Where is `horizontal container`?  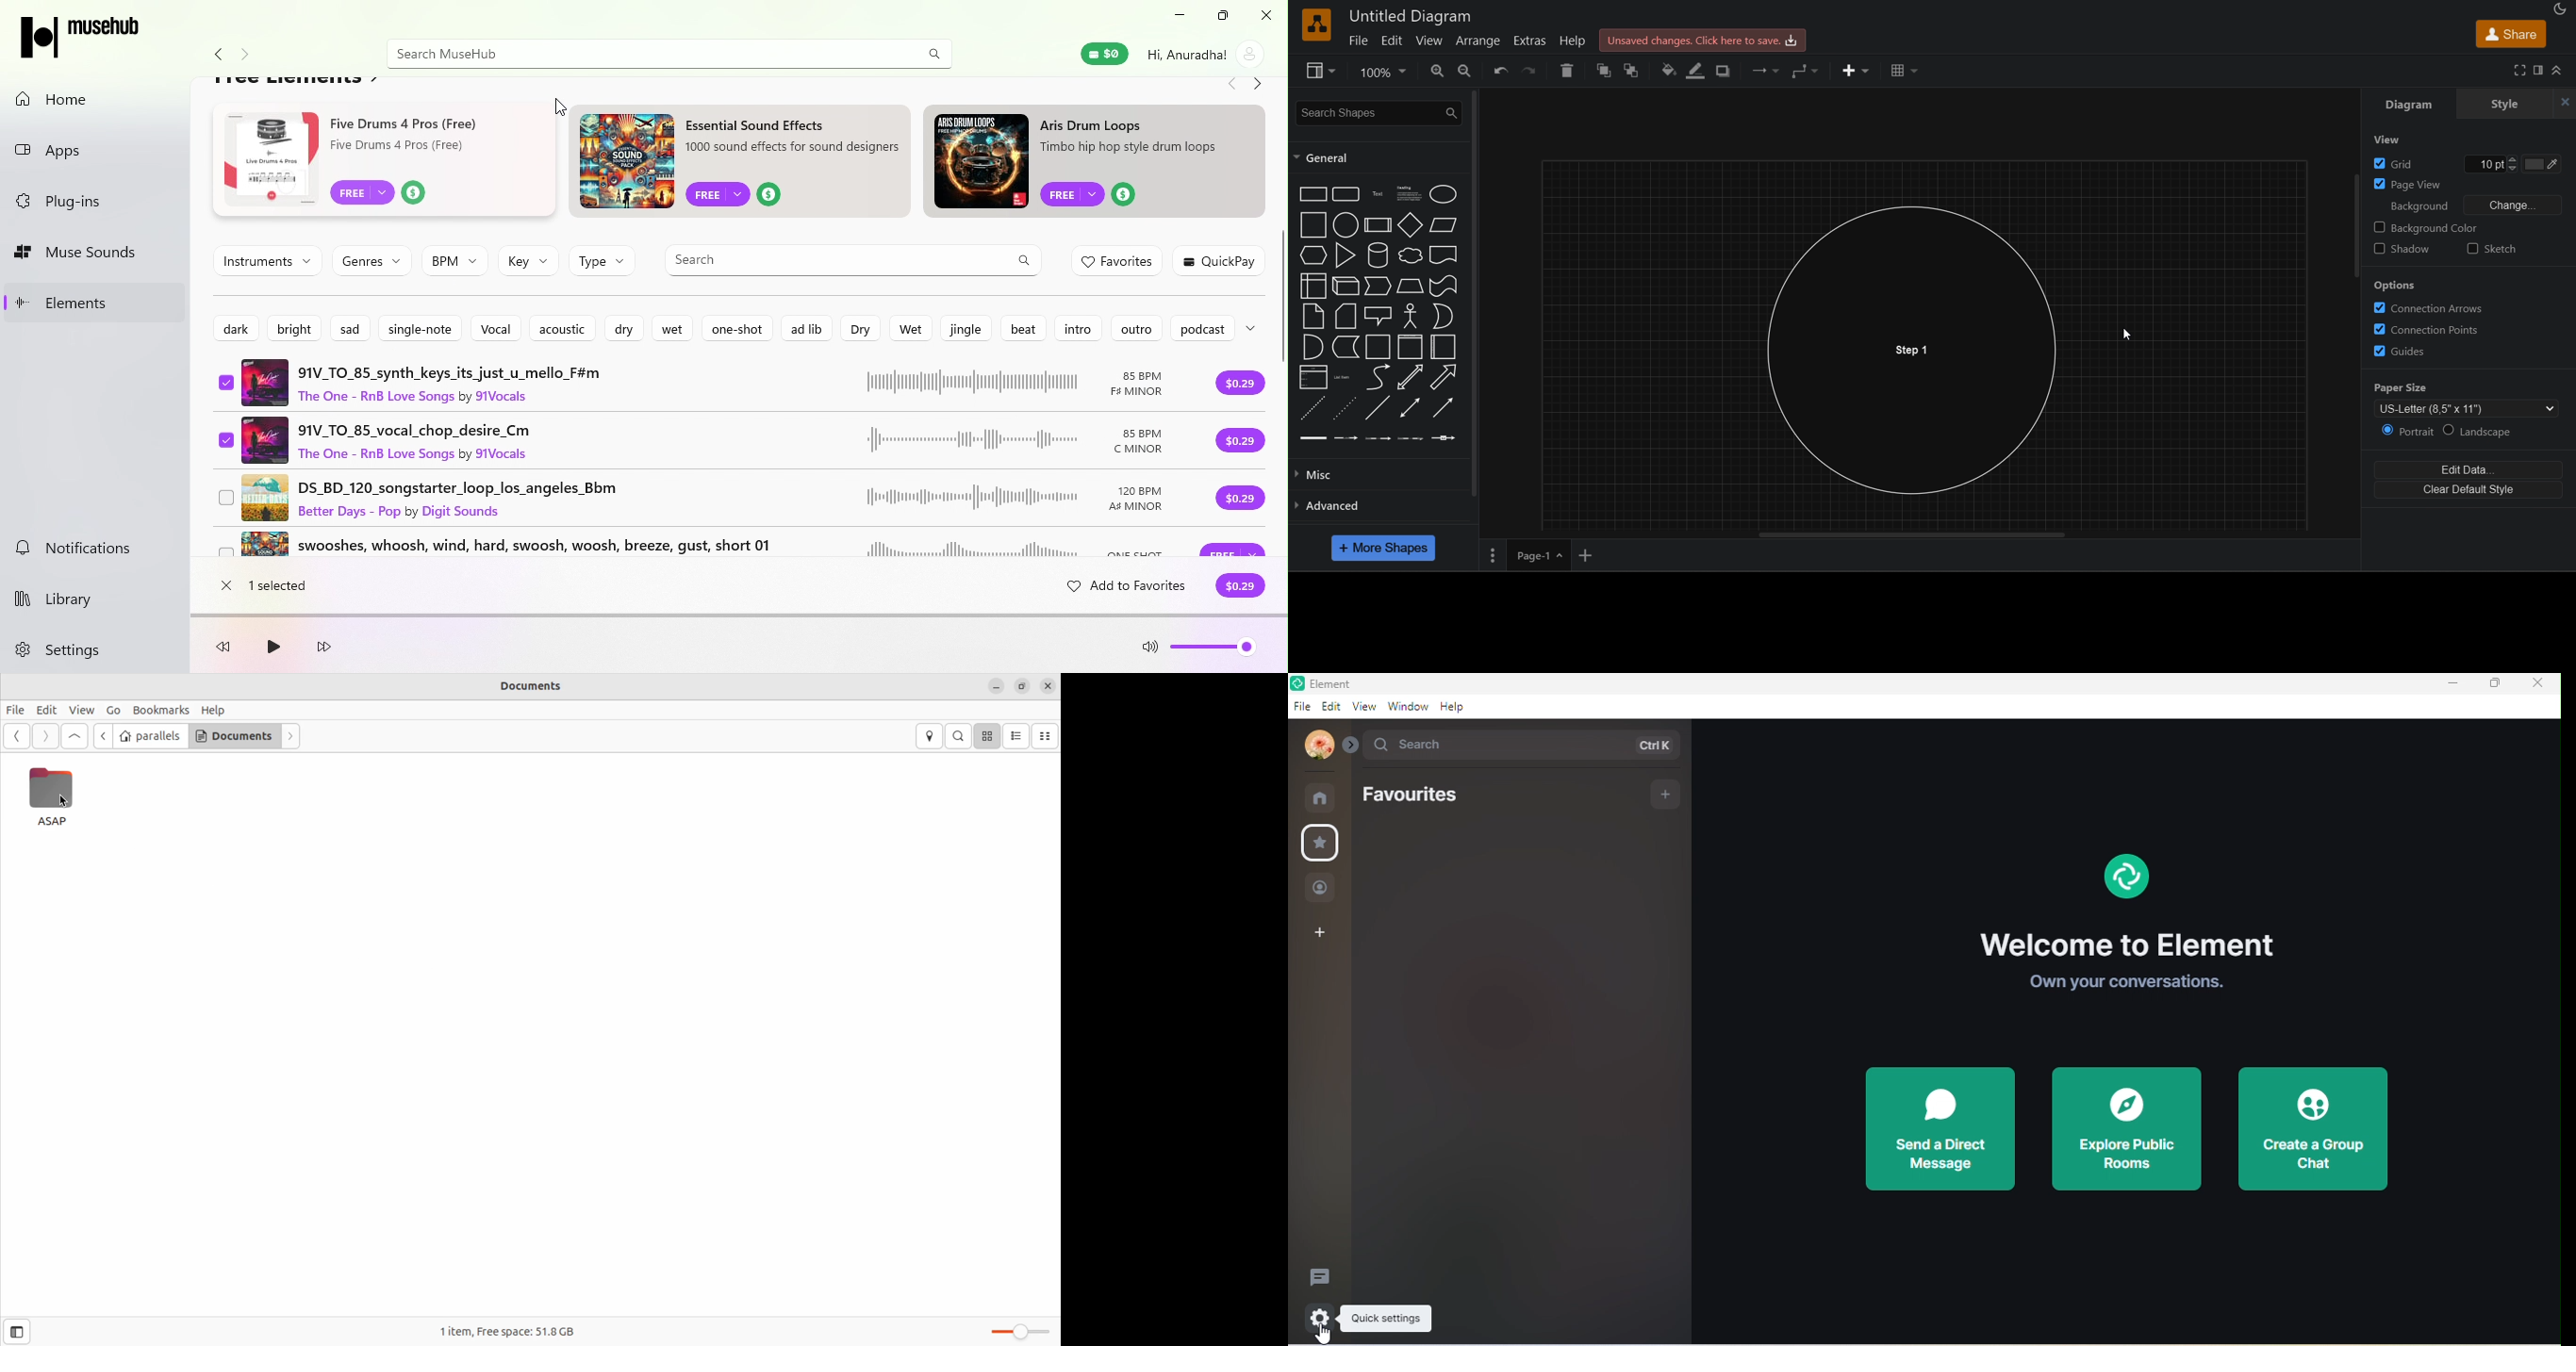
horizontal container is located at coordinates (1445, 347).